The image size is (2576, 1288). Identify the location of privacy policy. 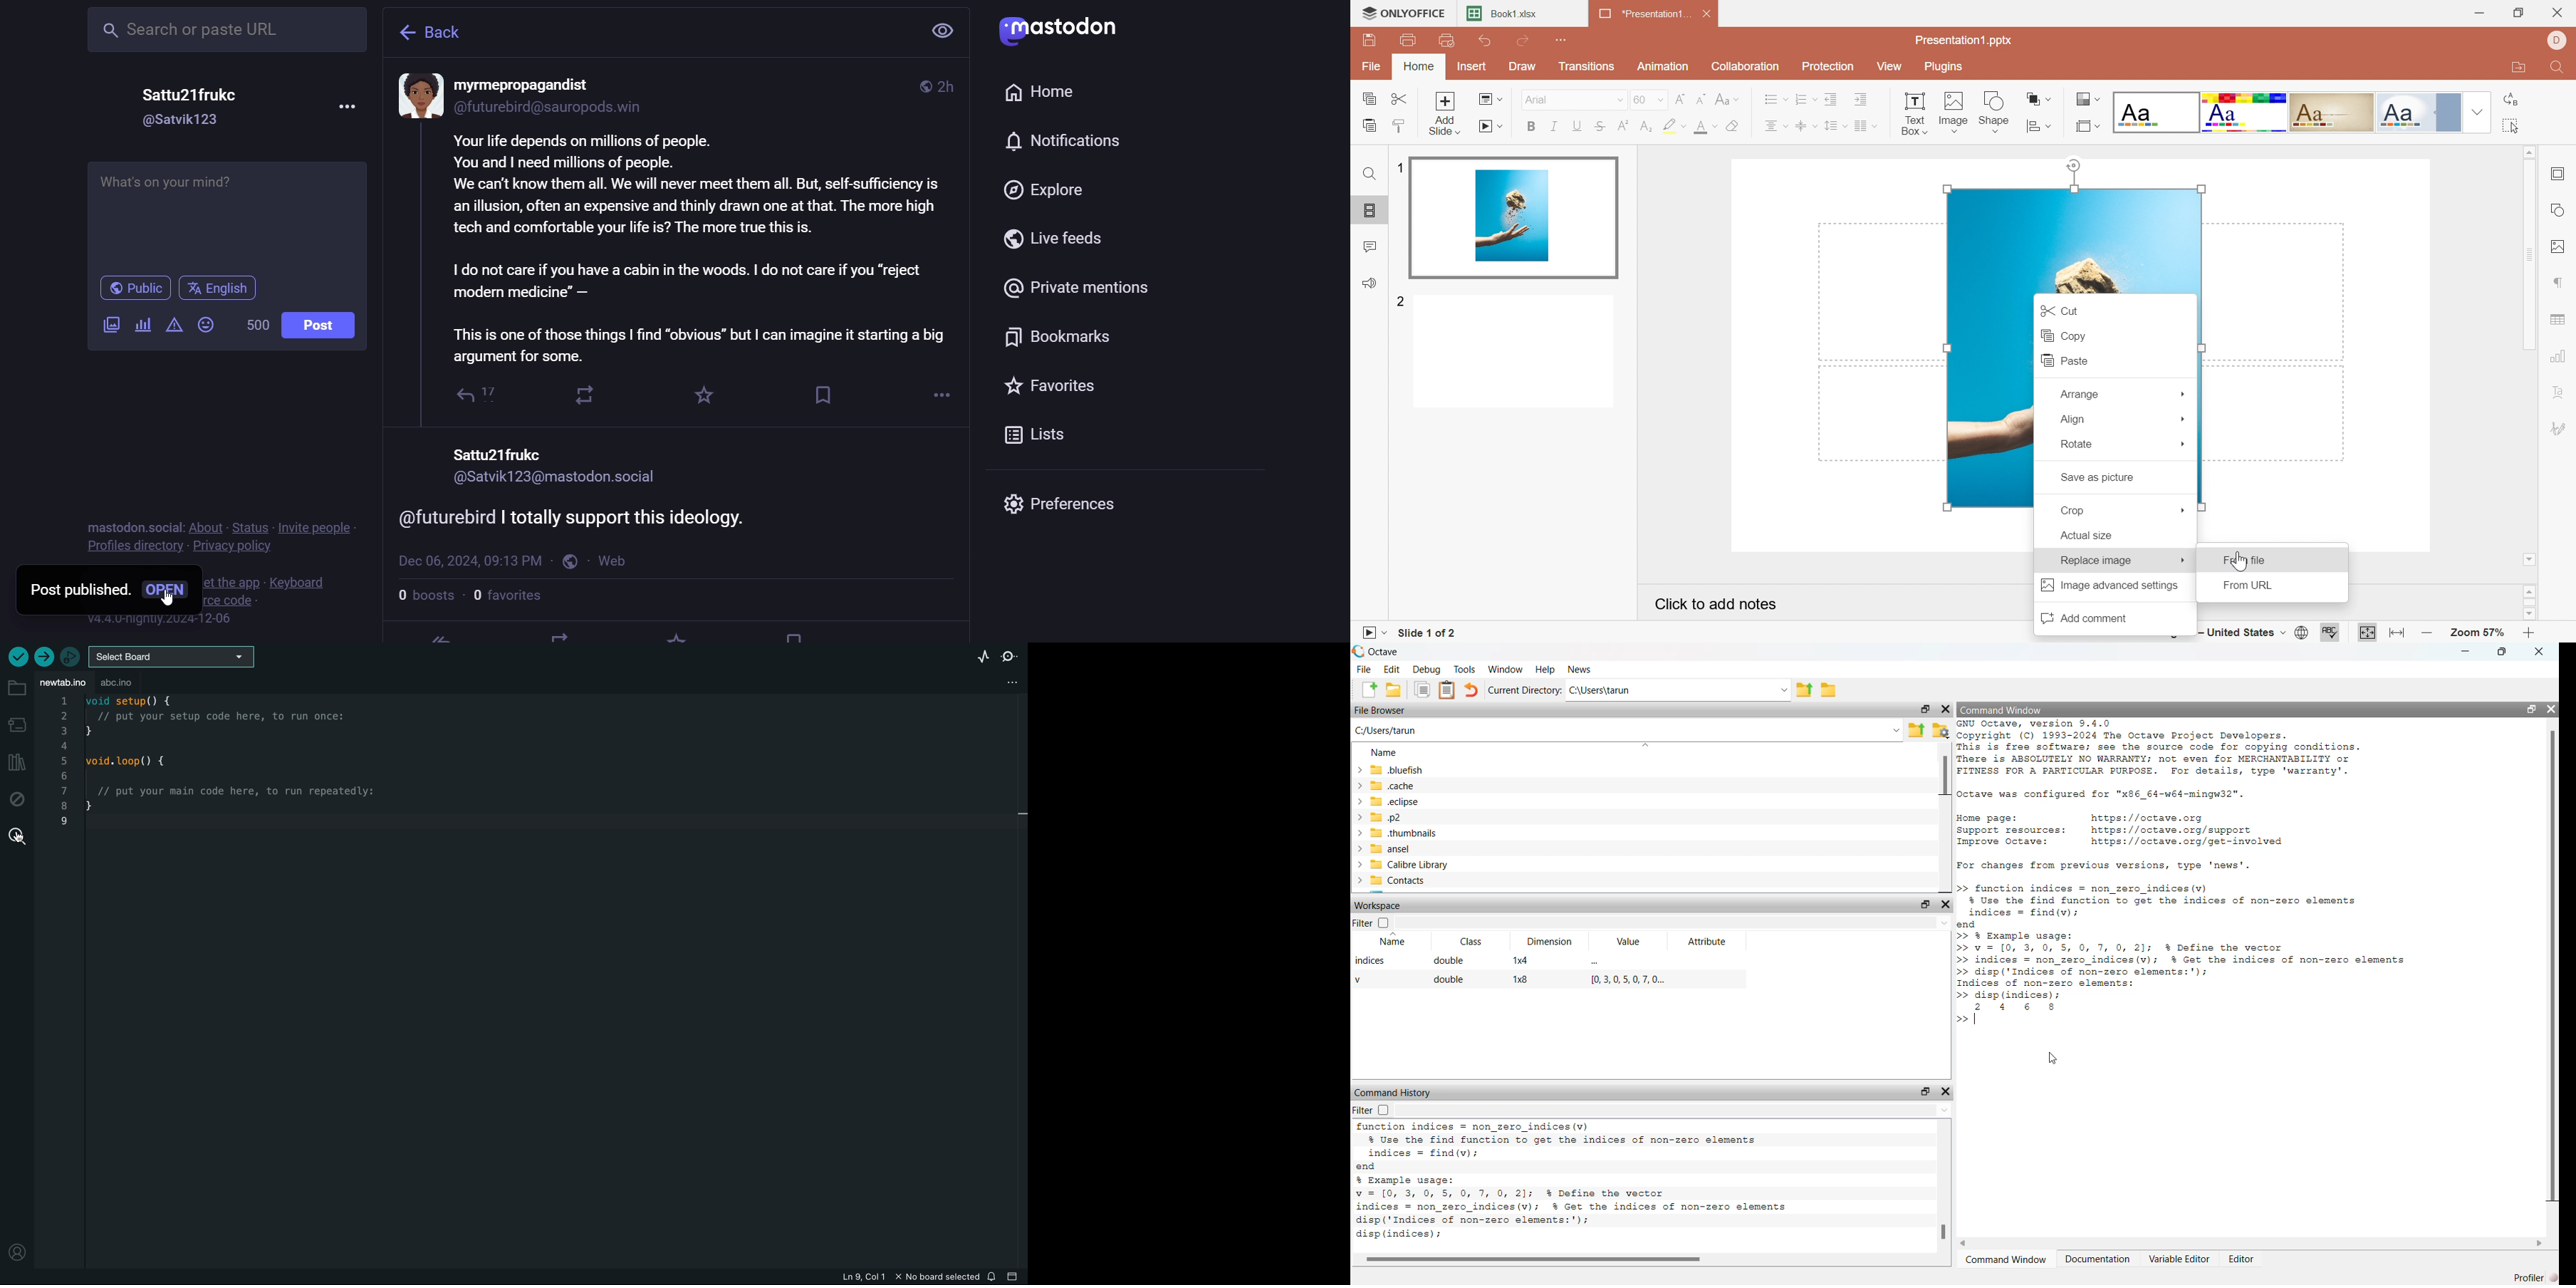
(235, 546).